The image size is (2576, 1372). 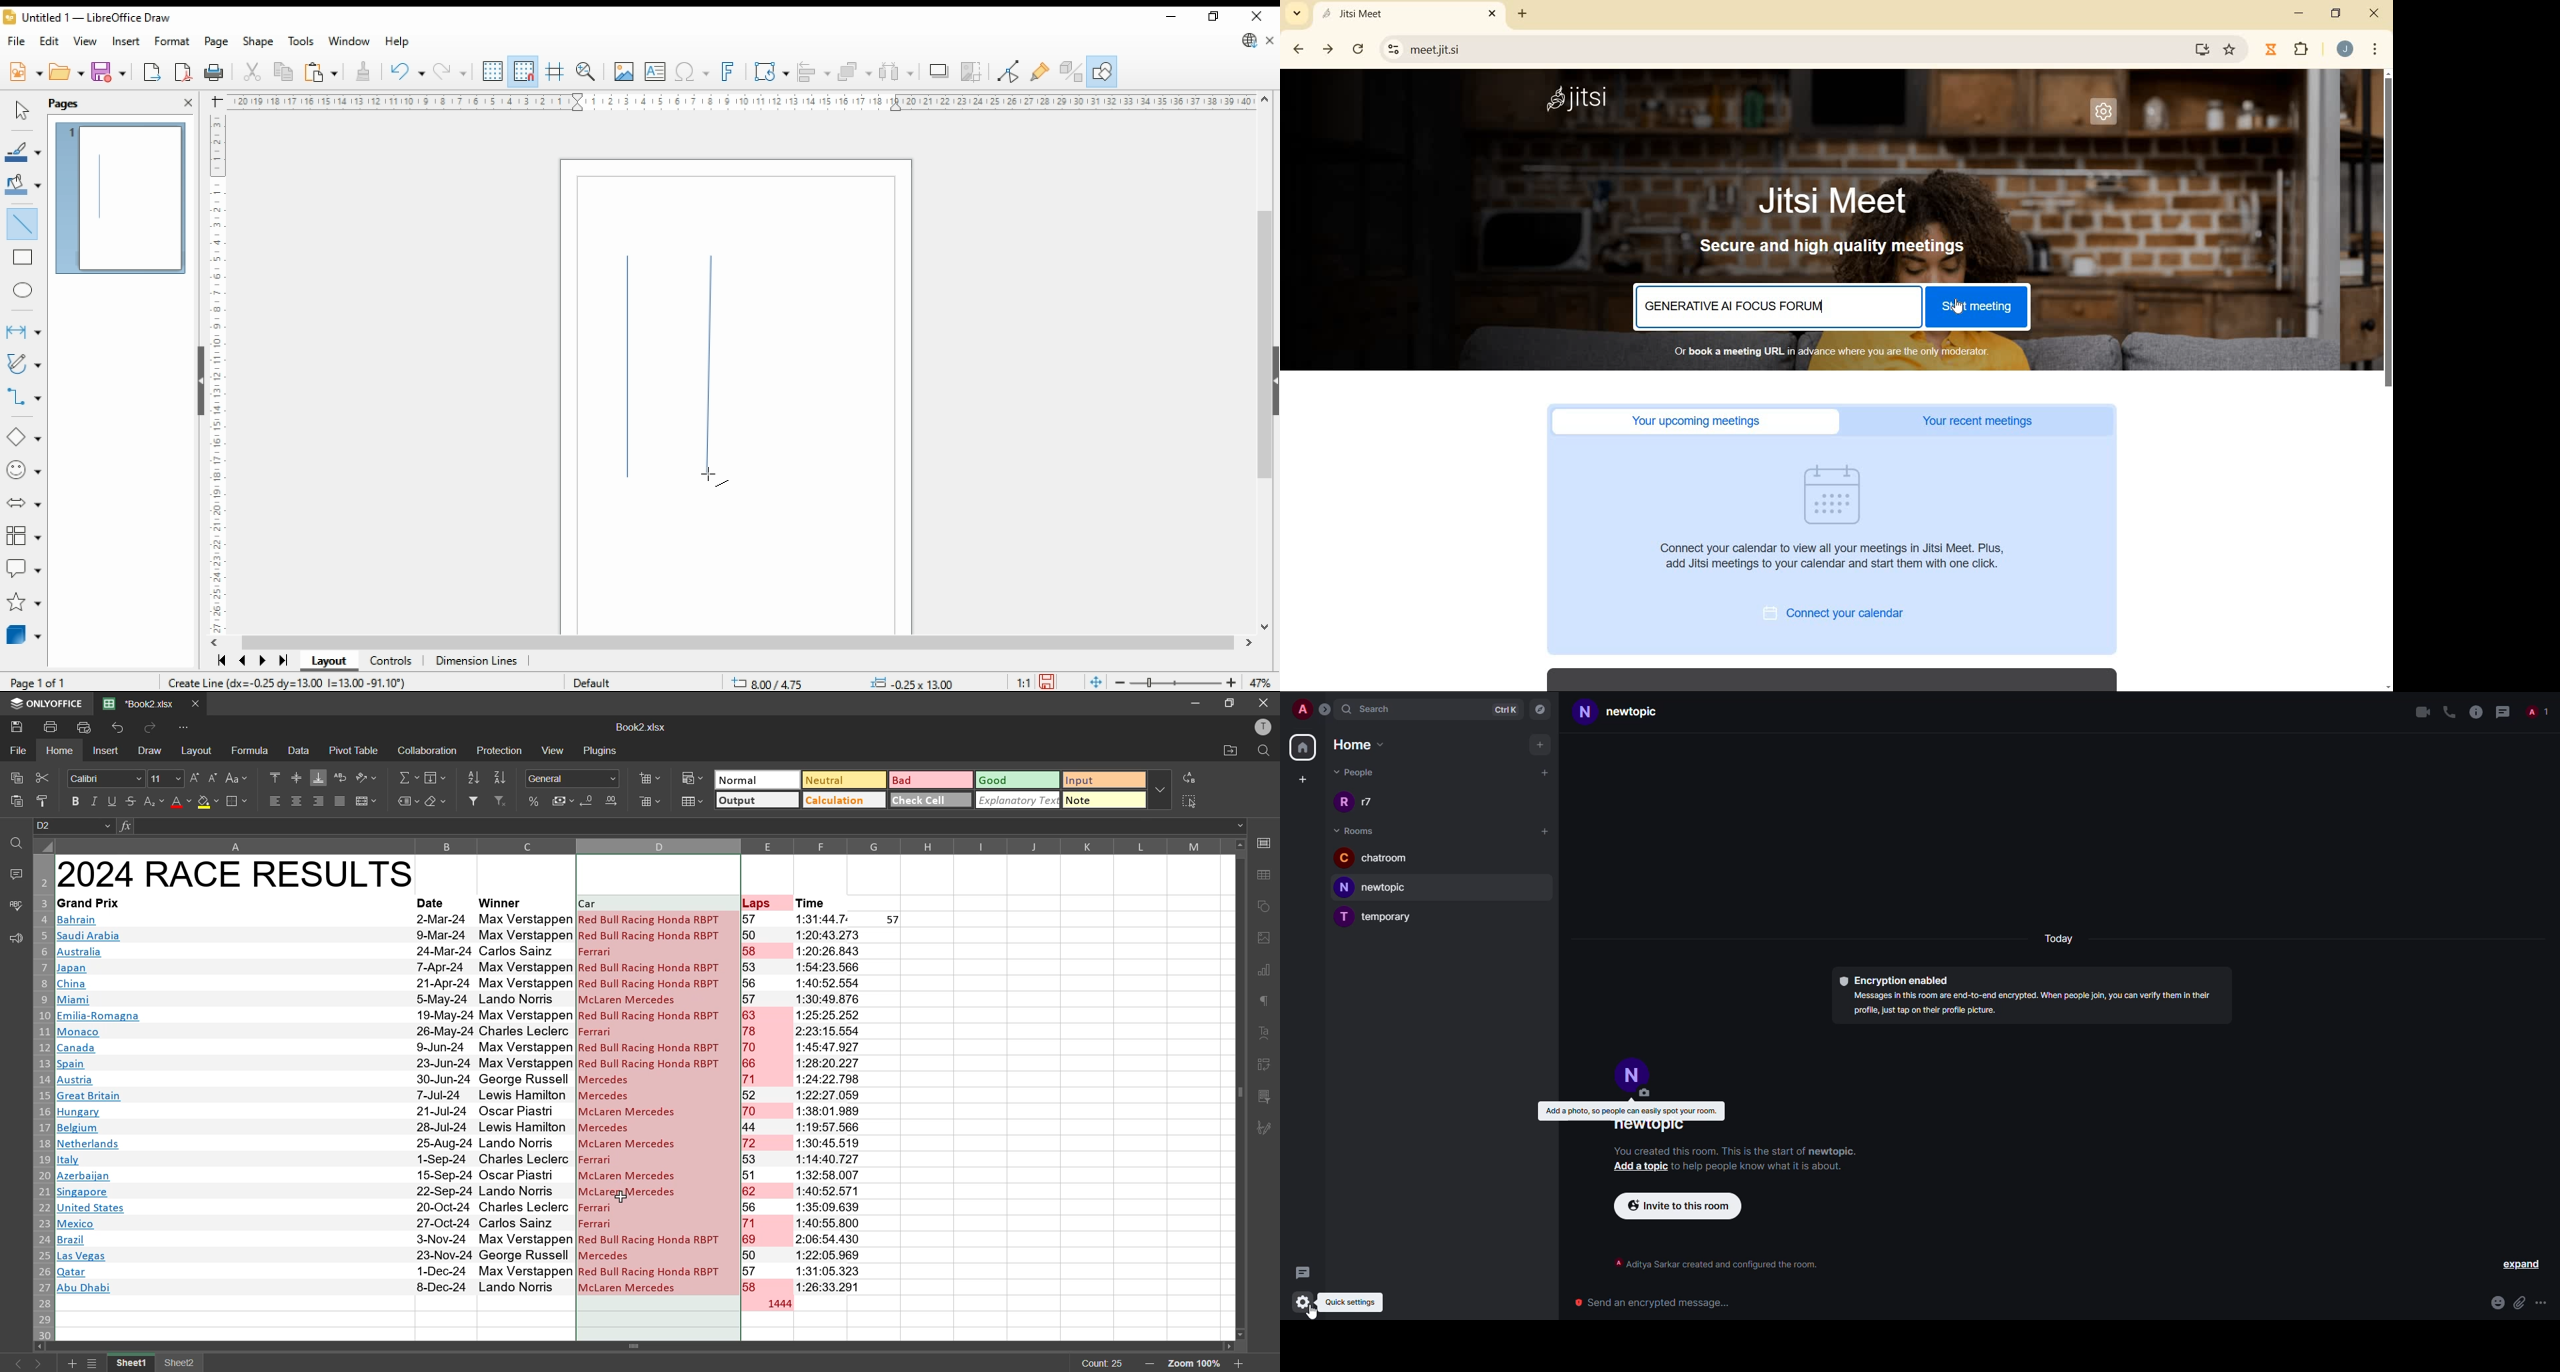 I want to click on paste, so click(x=17, y=804).